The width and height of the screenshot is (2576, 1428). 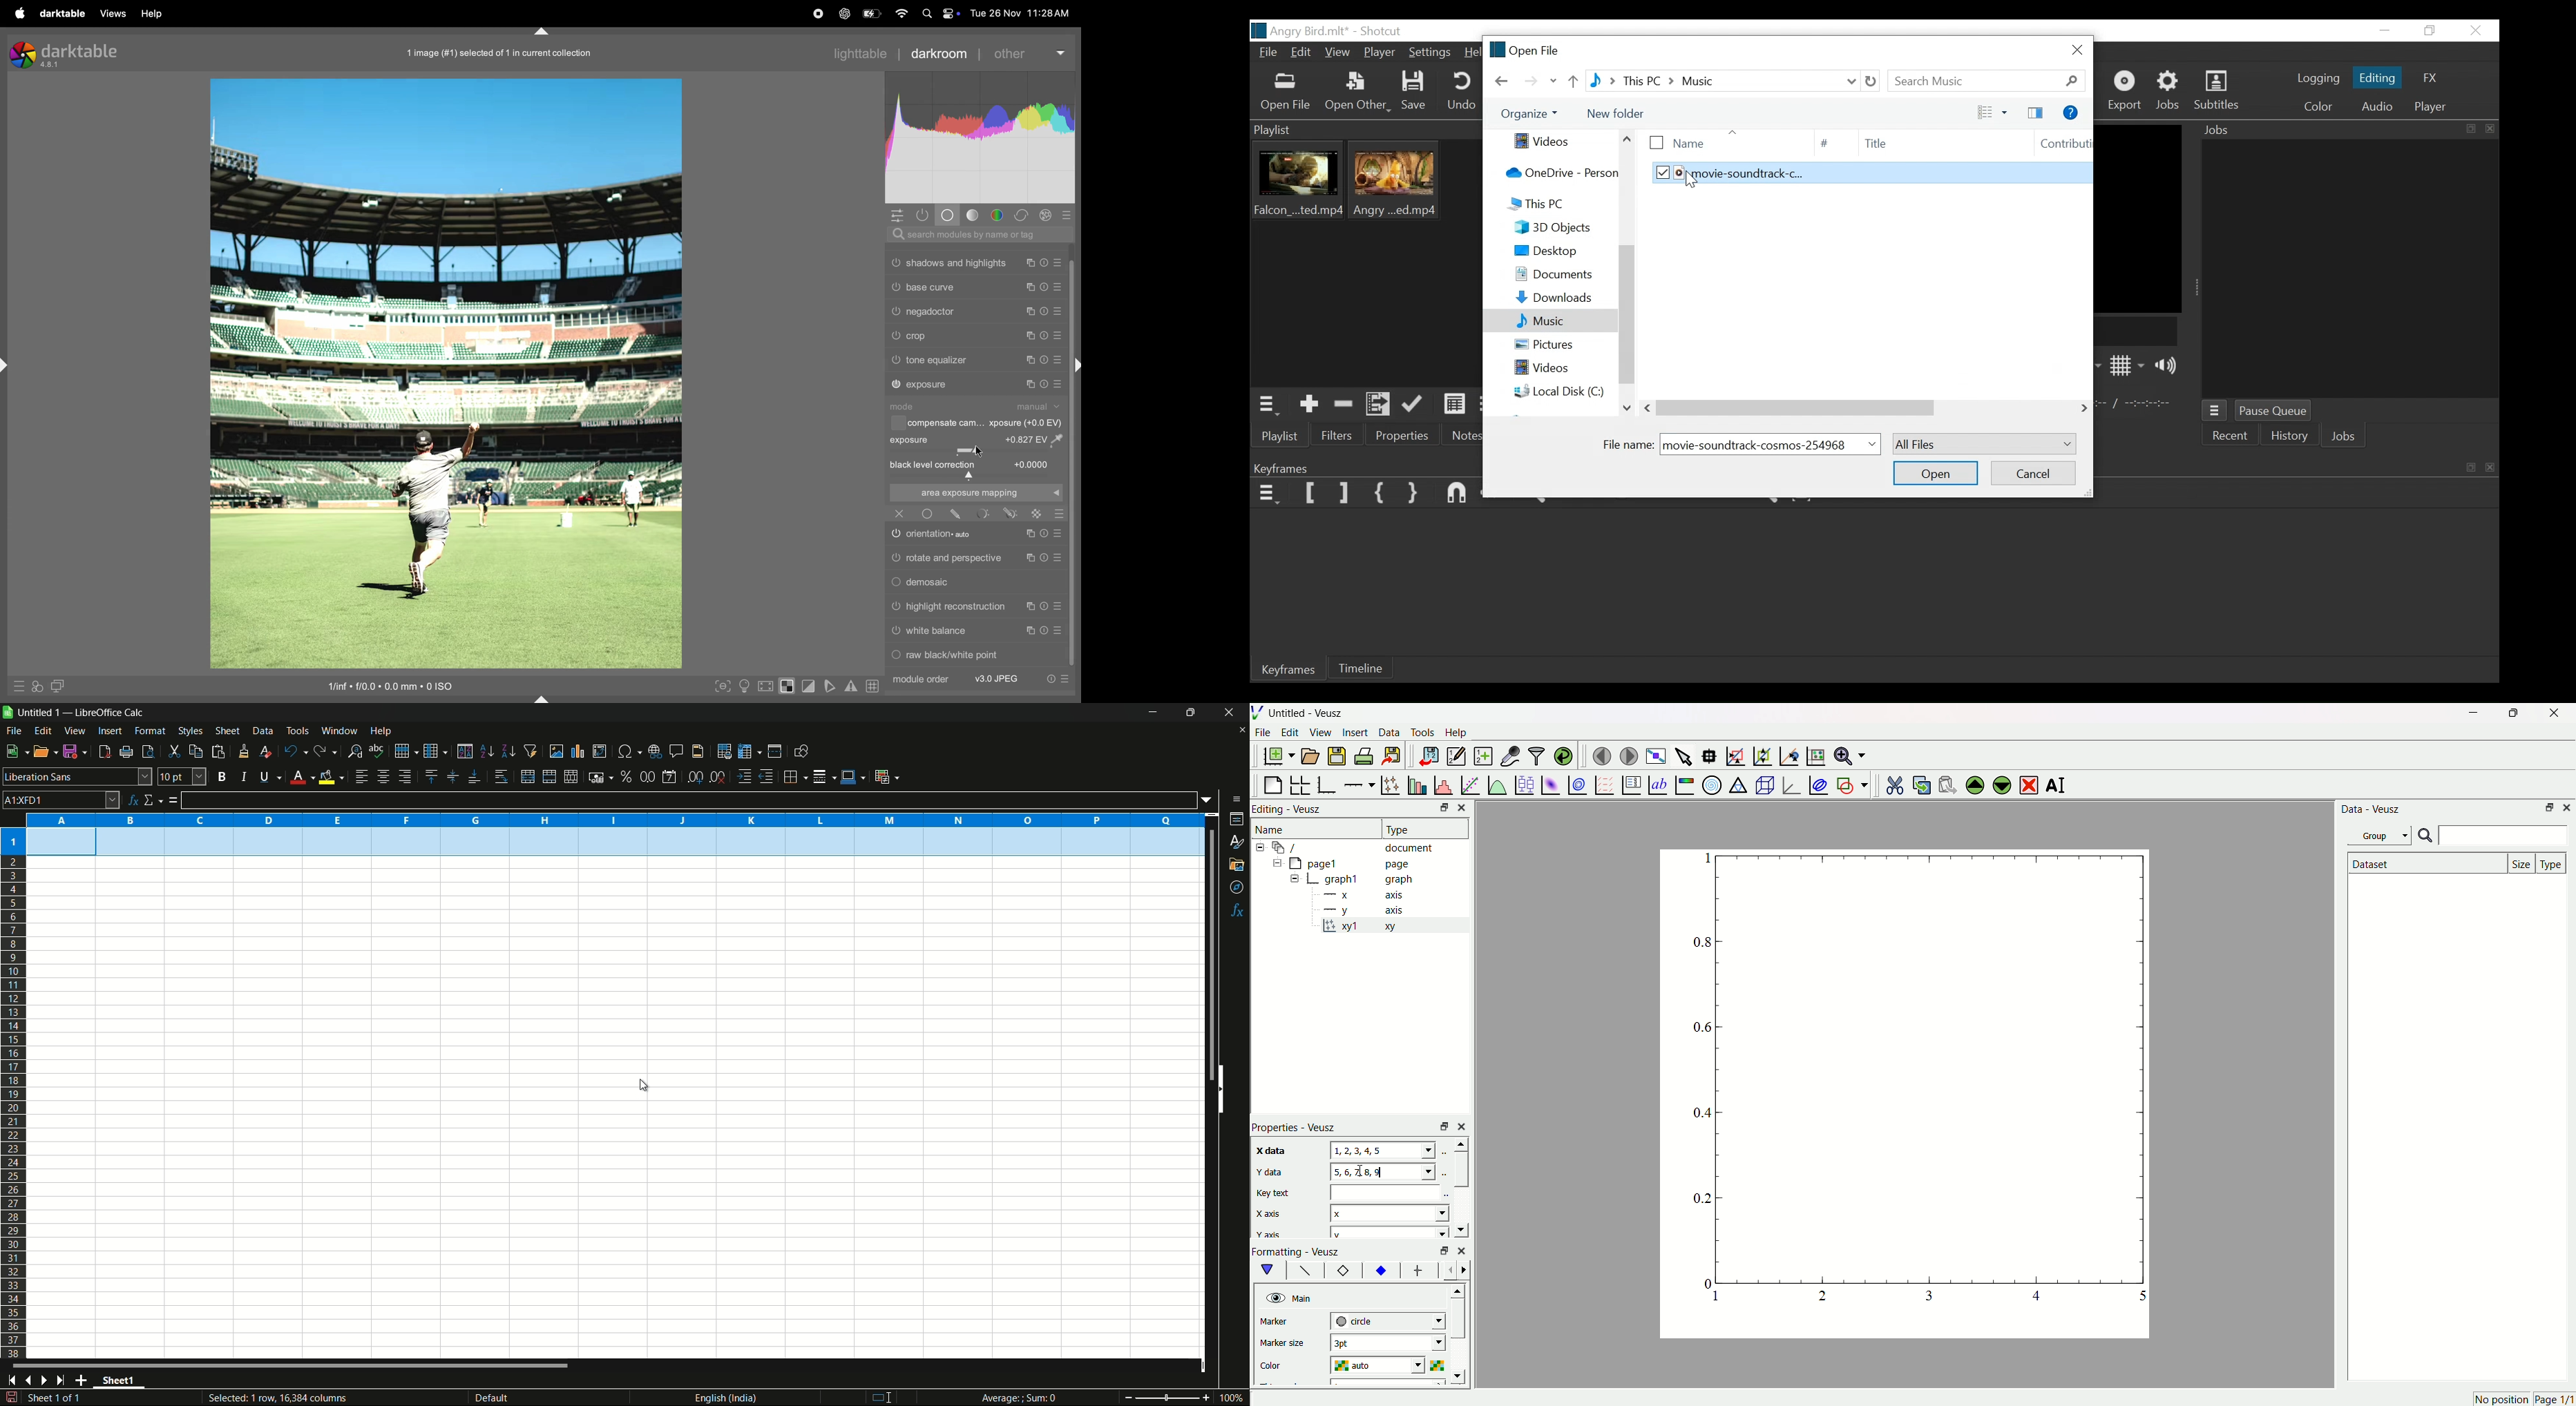 What do you see at coordinates (504, 777) in the screenshot?
I see `wrap text` at bounding box center [504, 777].